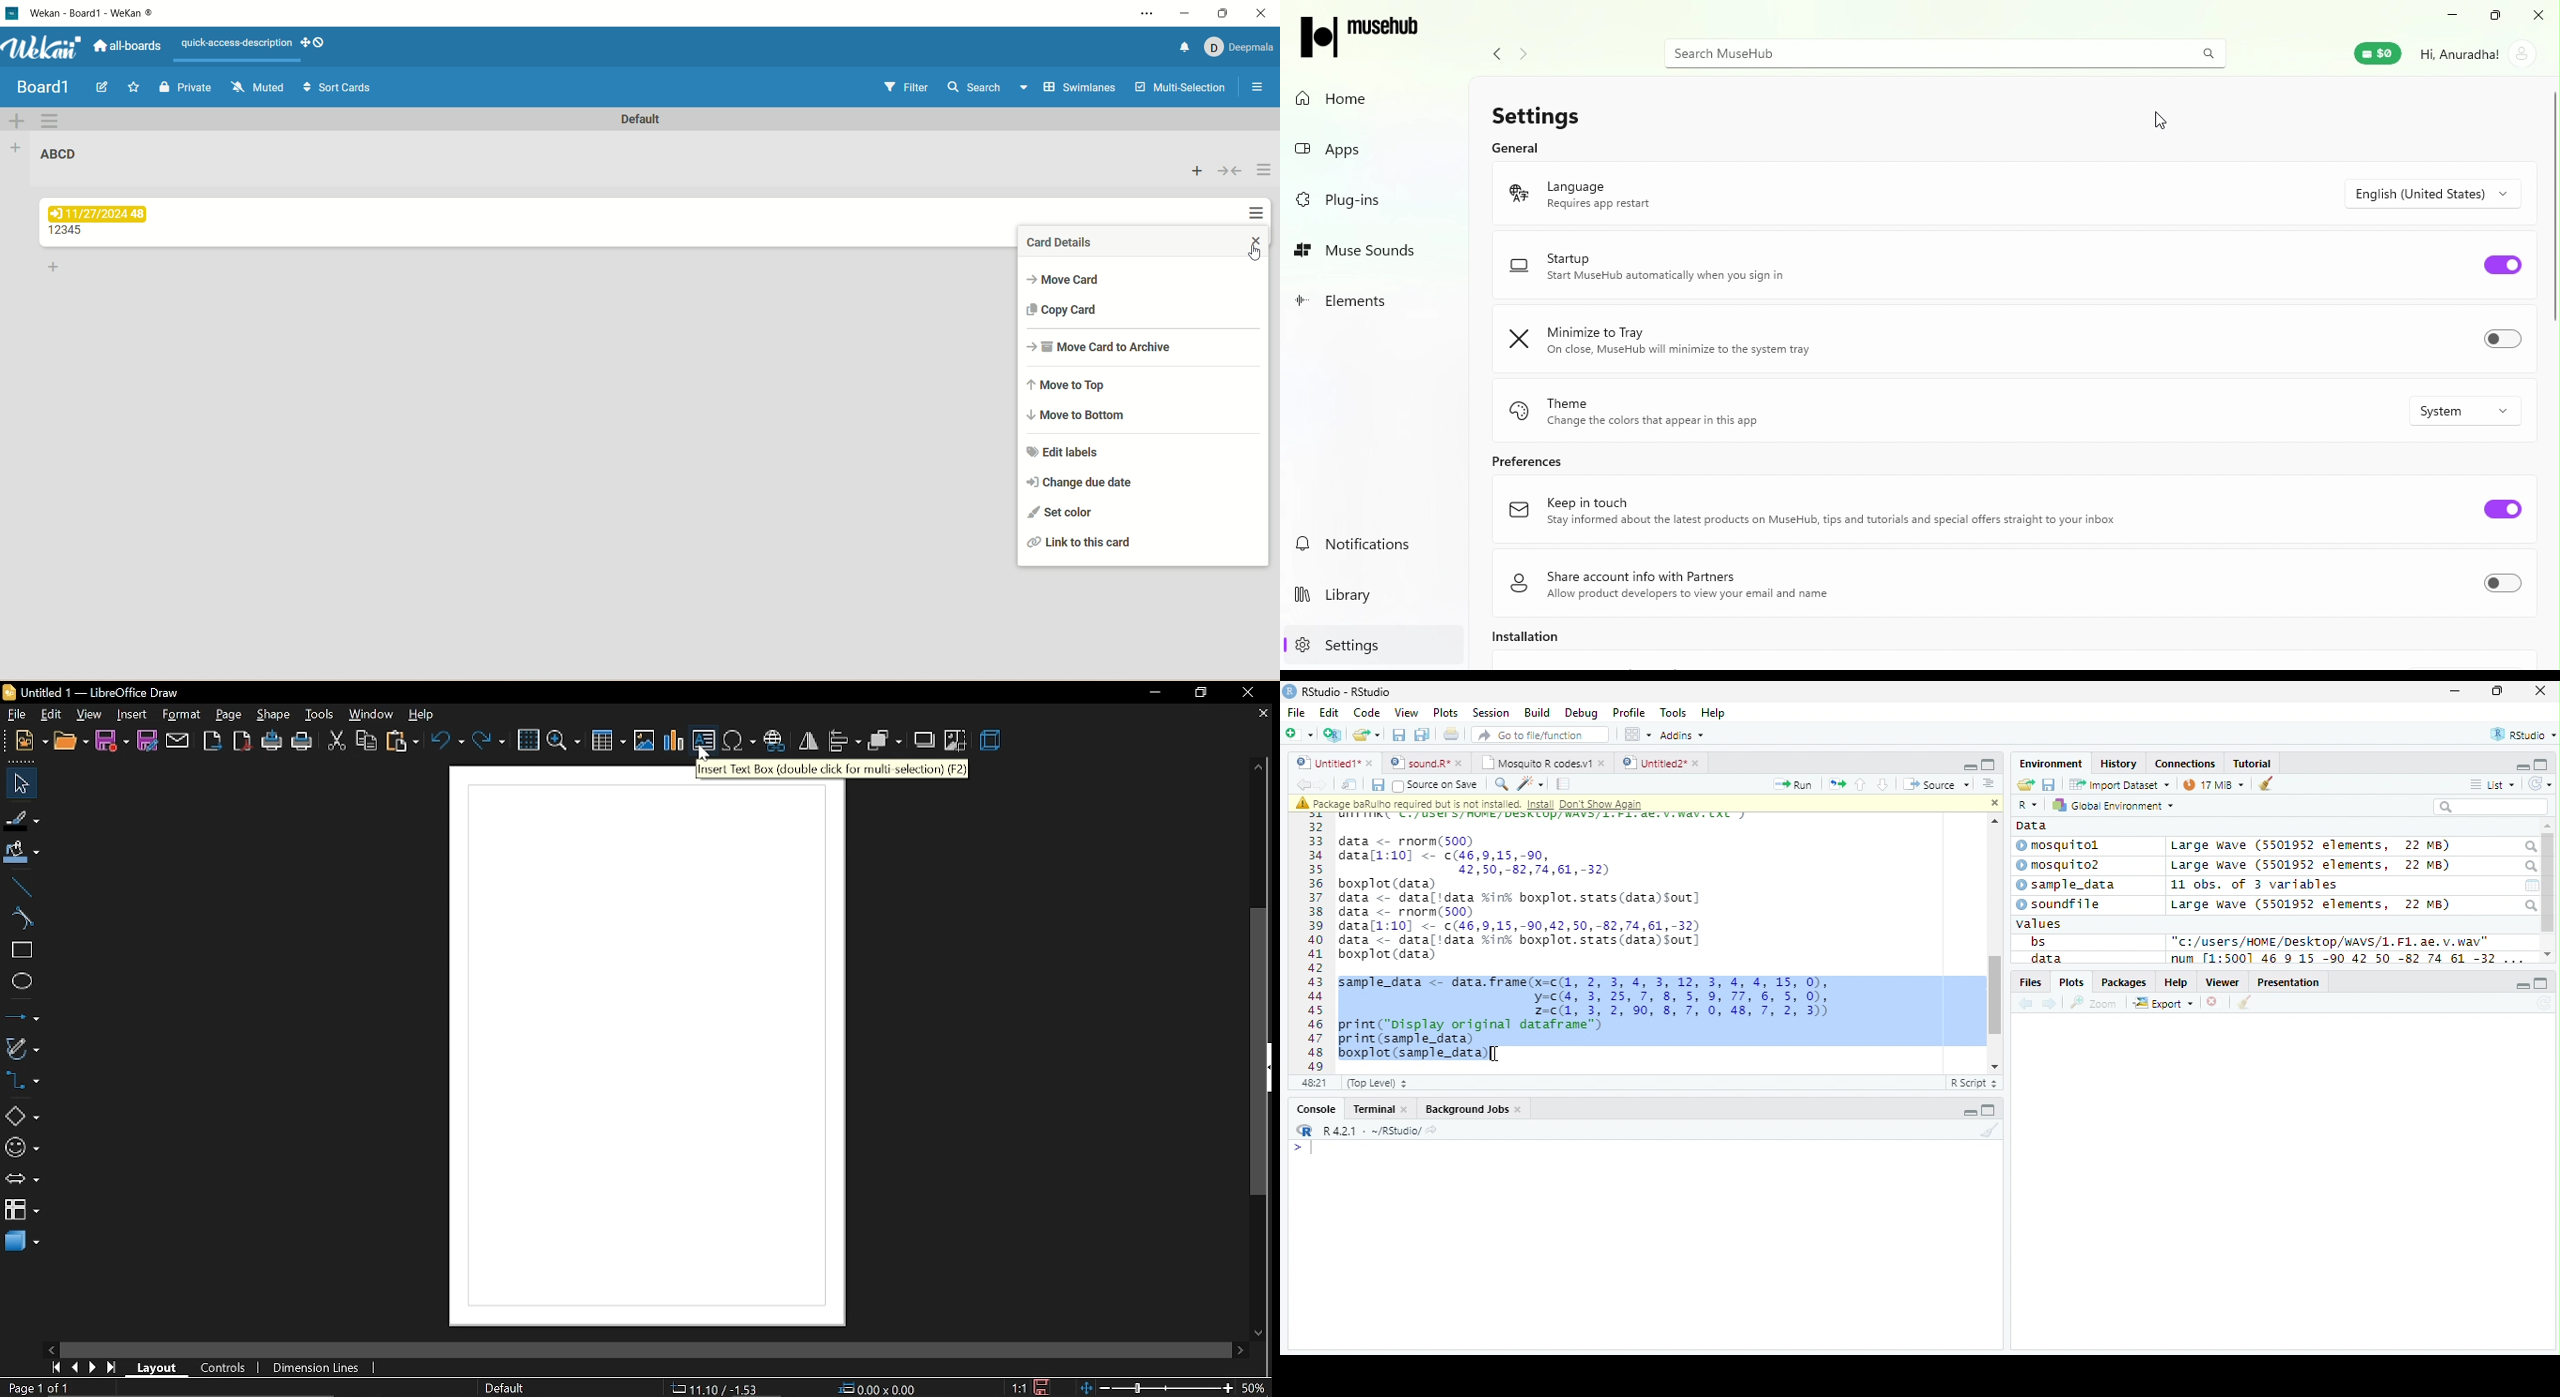 This screenshot has height=1400, width=2576. Describe the element at coordinates (2529, 847) in the screenshot. I see `search` at that location.